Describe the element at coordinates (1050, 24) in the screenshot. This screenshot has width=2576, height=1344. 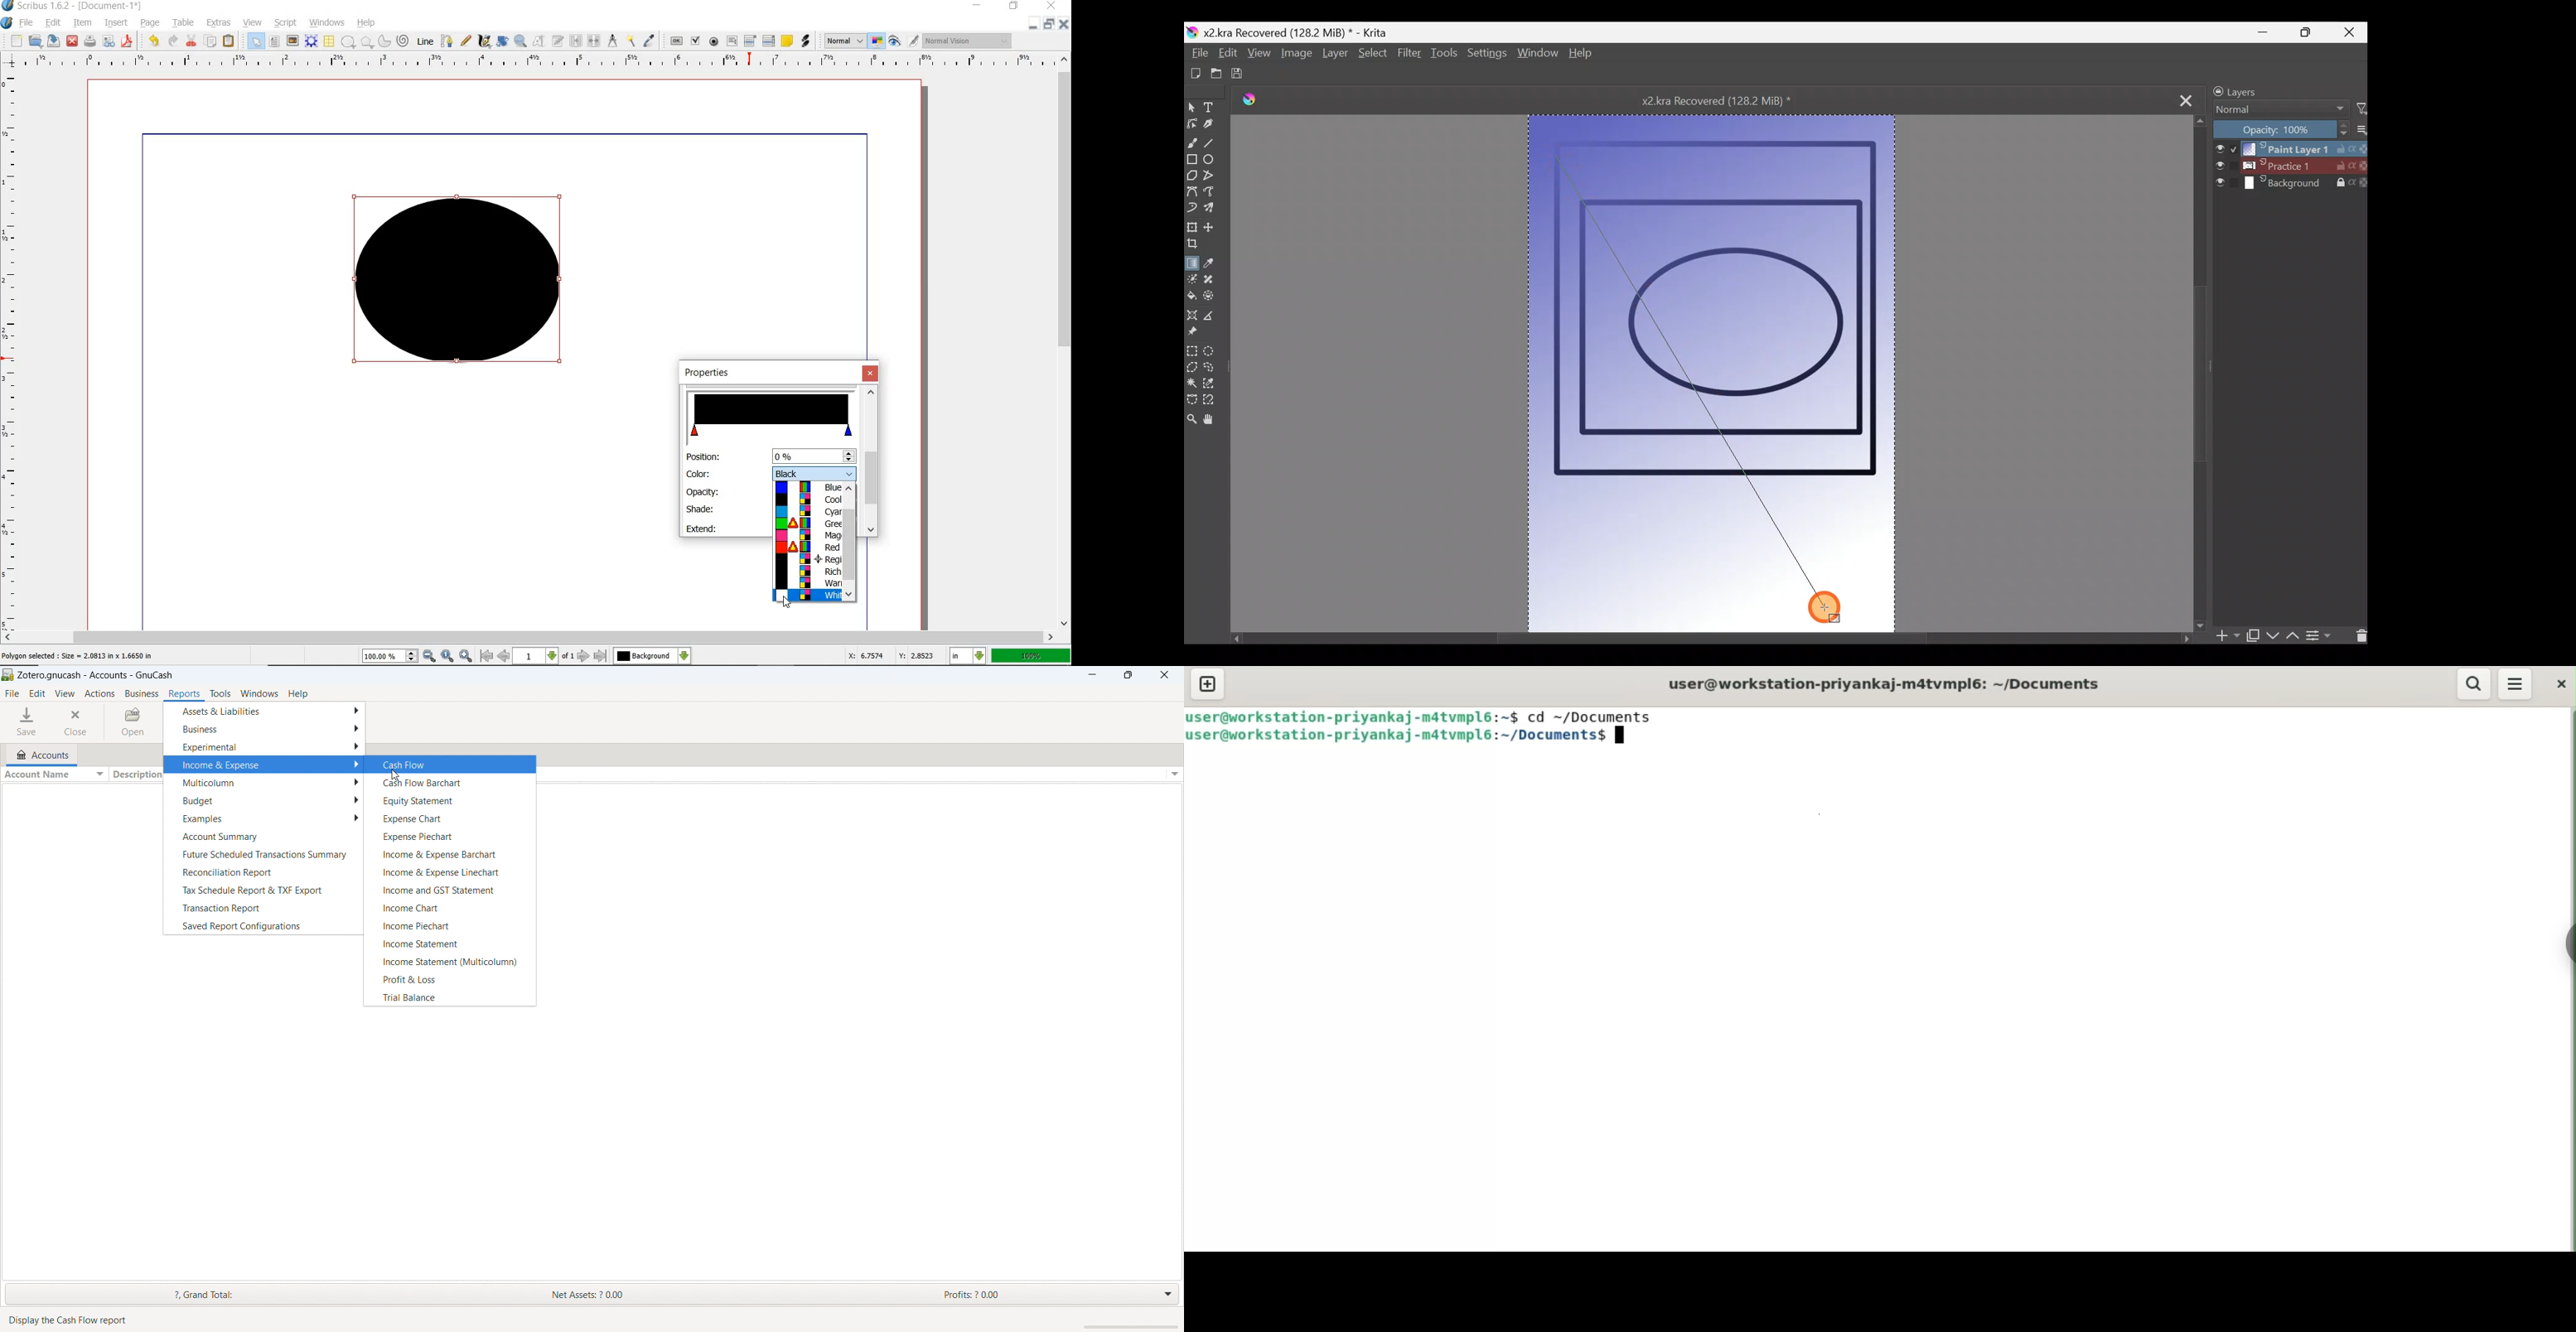
I see `RESTORE` at that location.